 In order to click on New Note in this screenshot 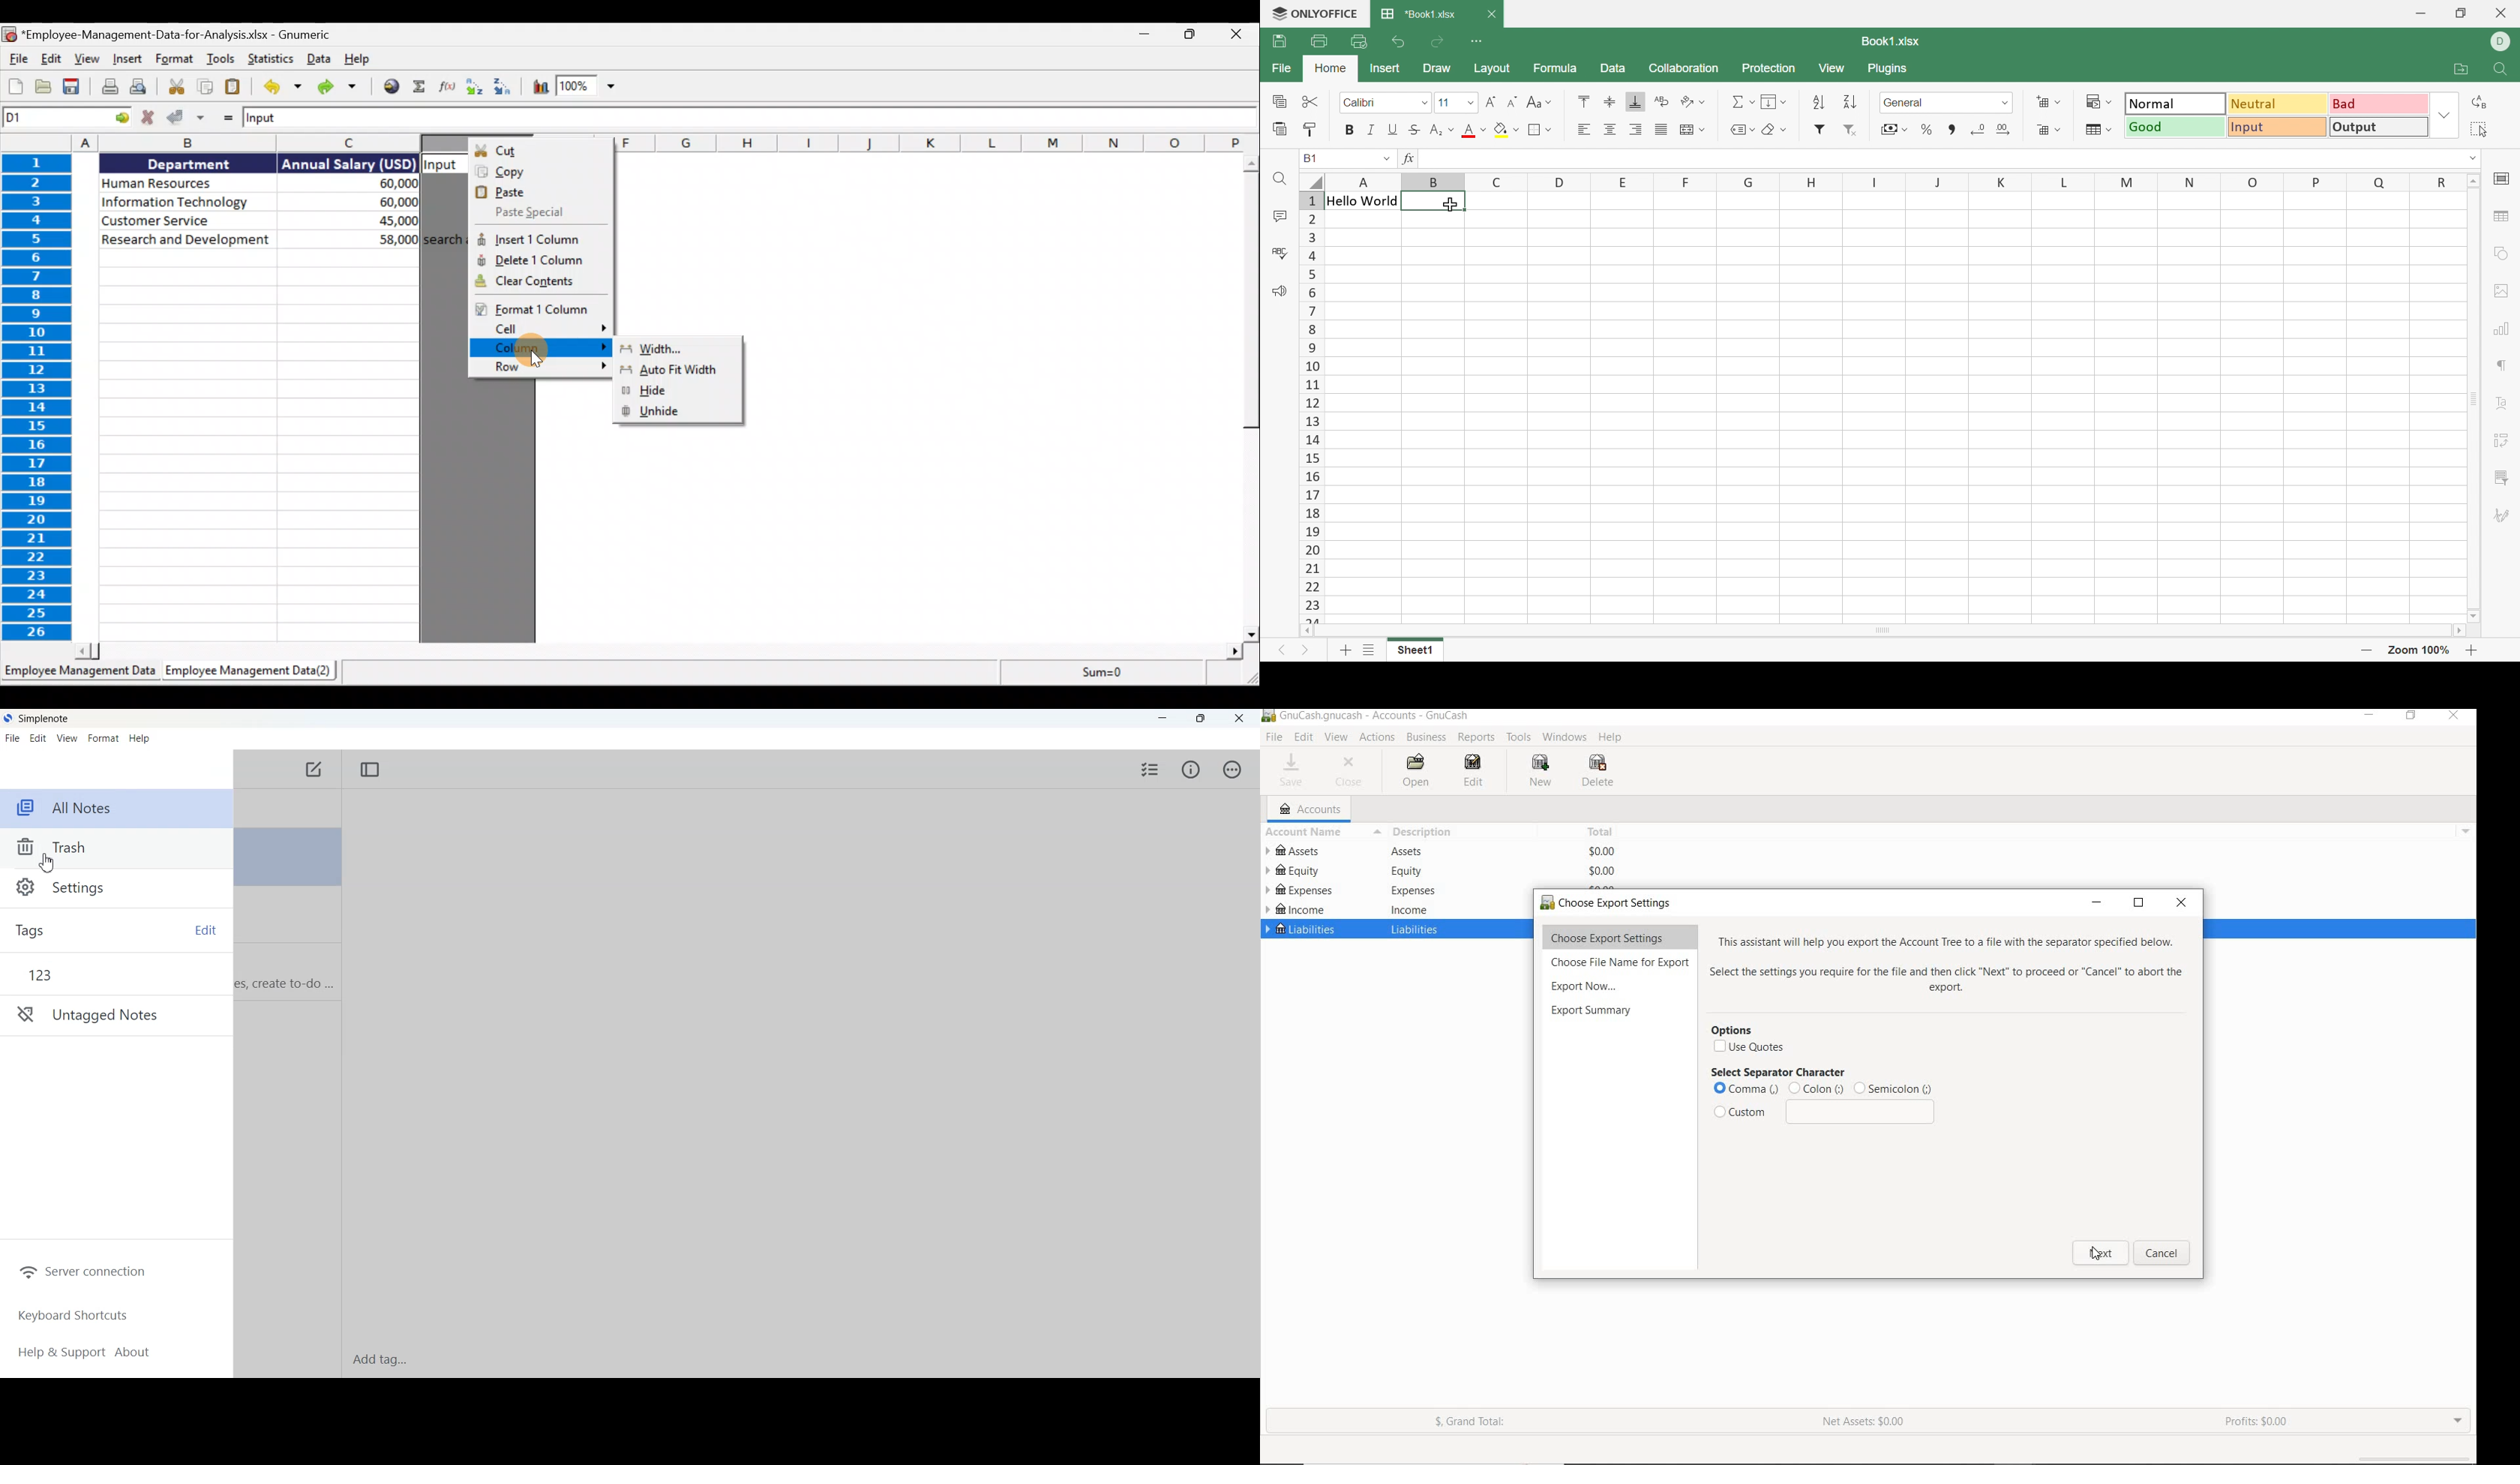, I will do `click(314, 771)`.